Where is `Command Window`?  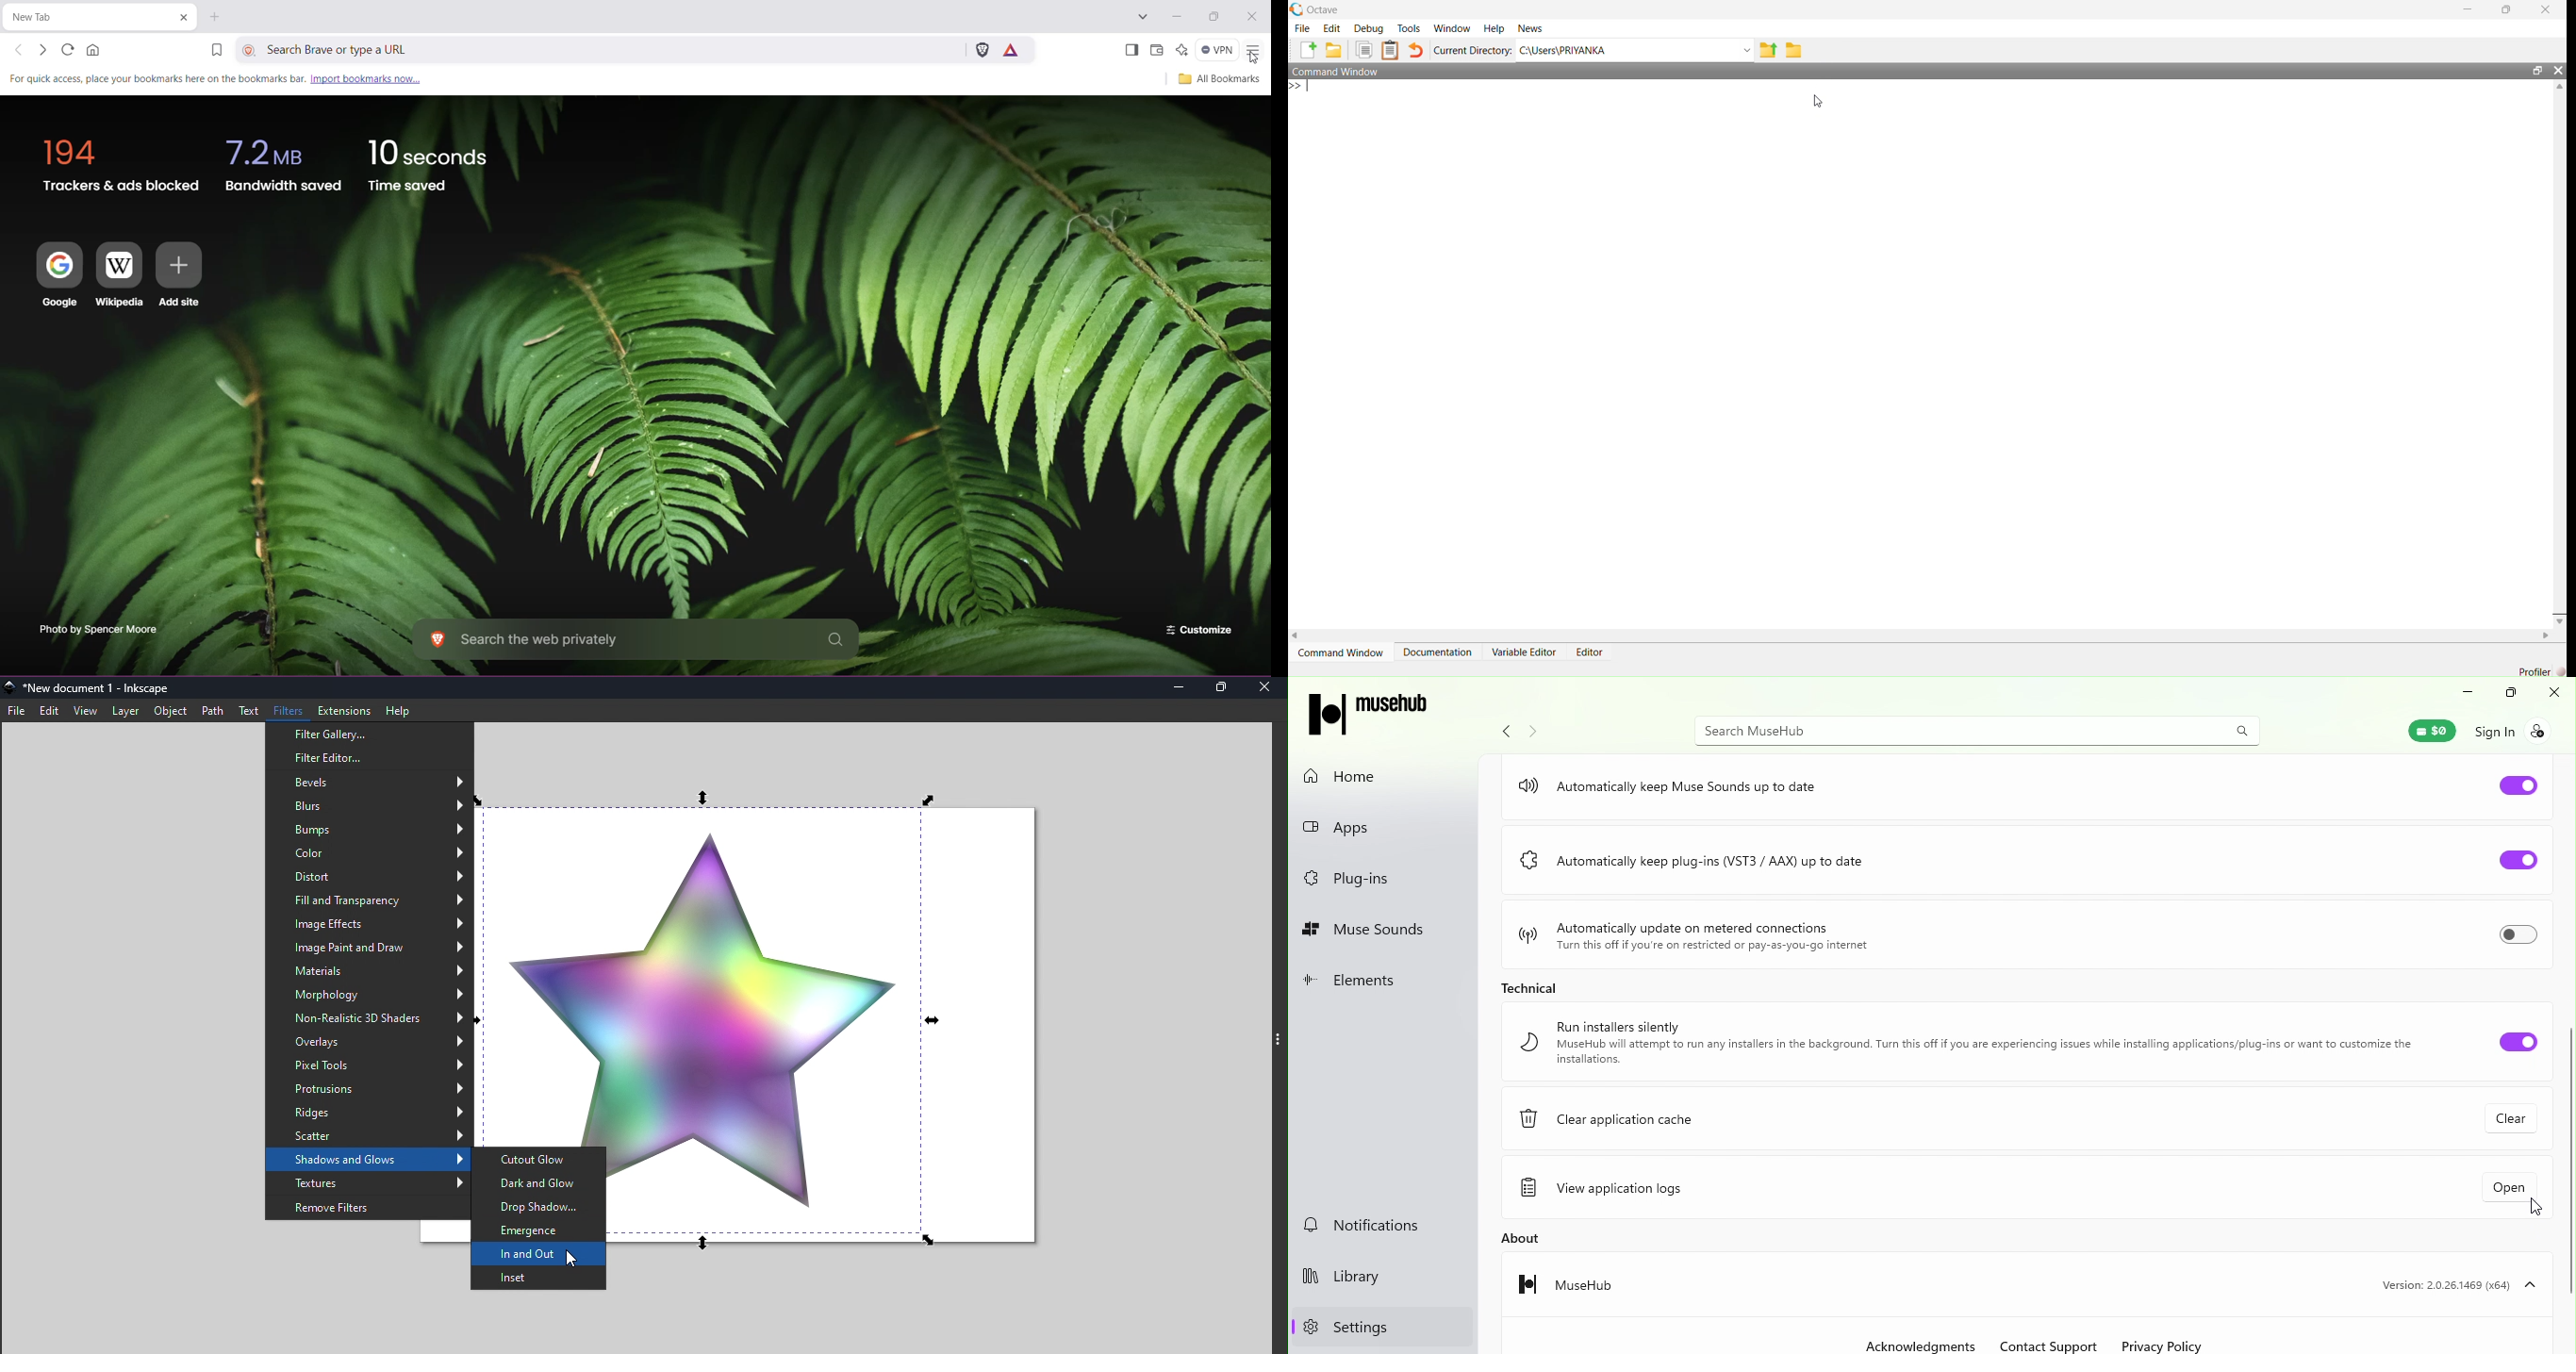
Command Window is located at coordinates (1339, 652).